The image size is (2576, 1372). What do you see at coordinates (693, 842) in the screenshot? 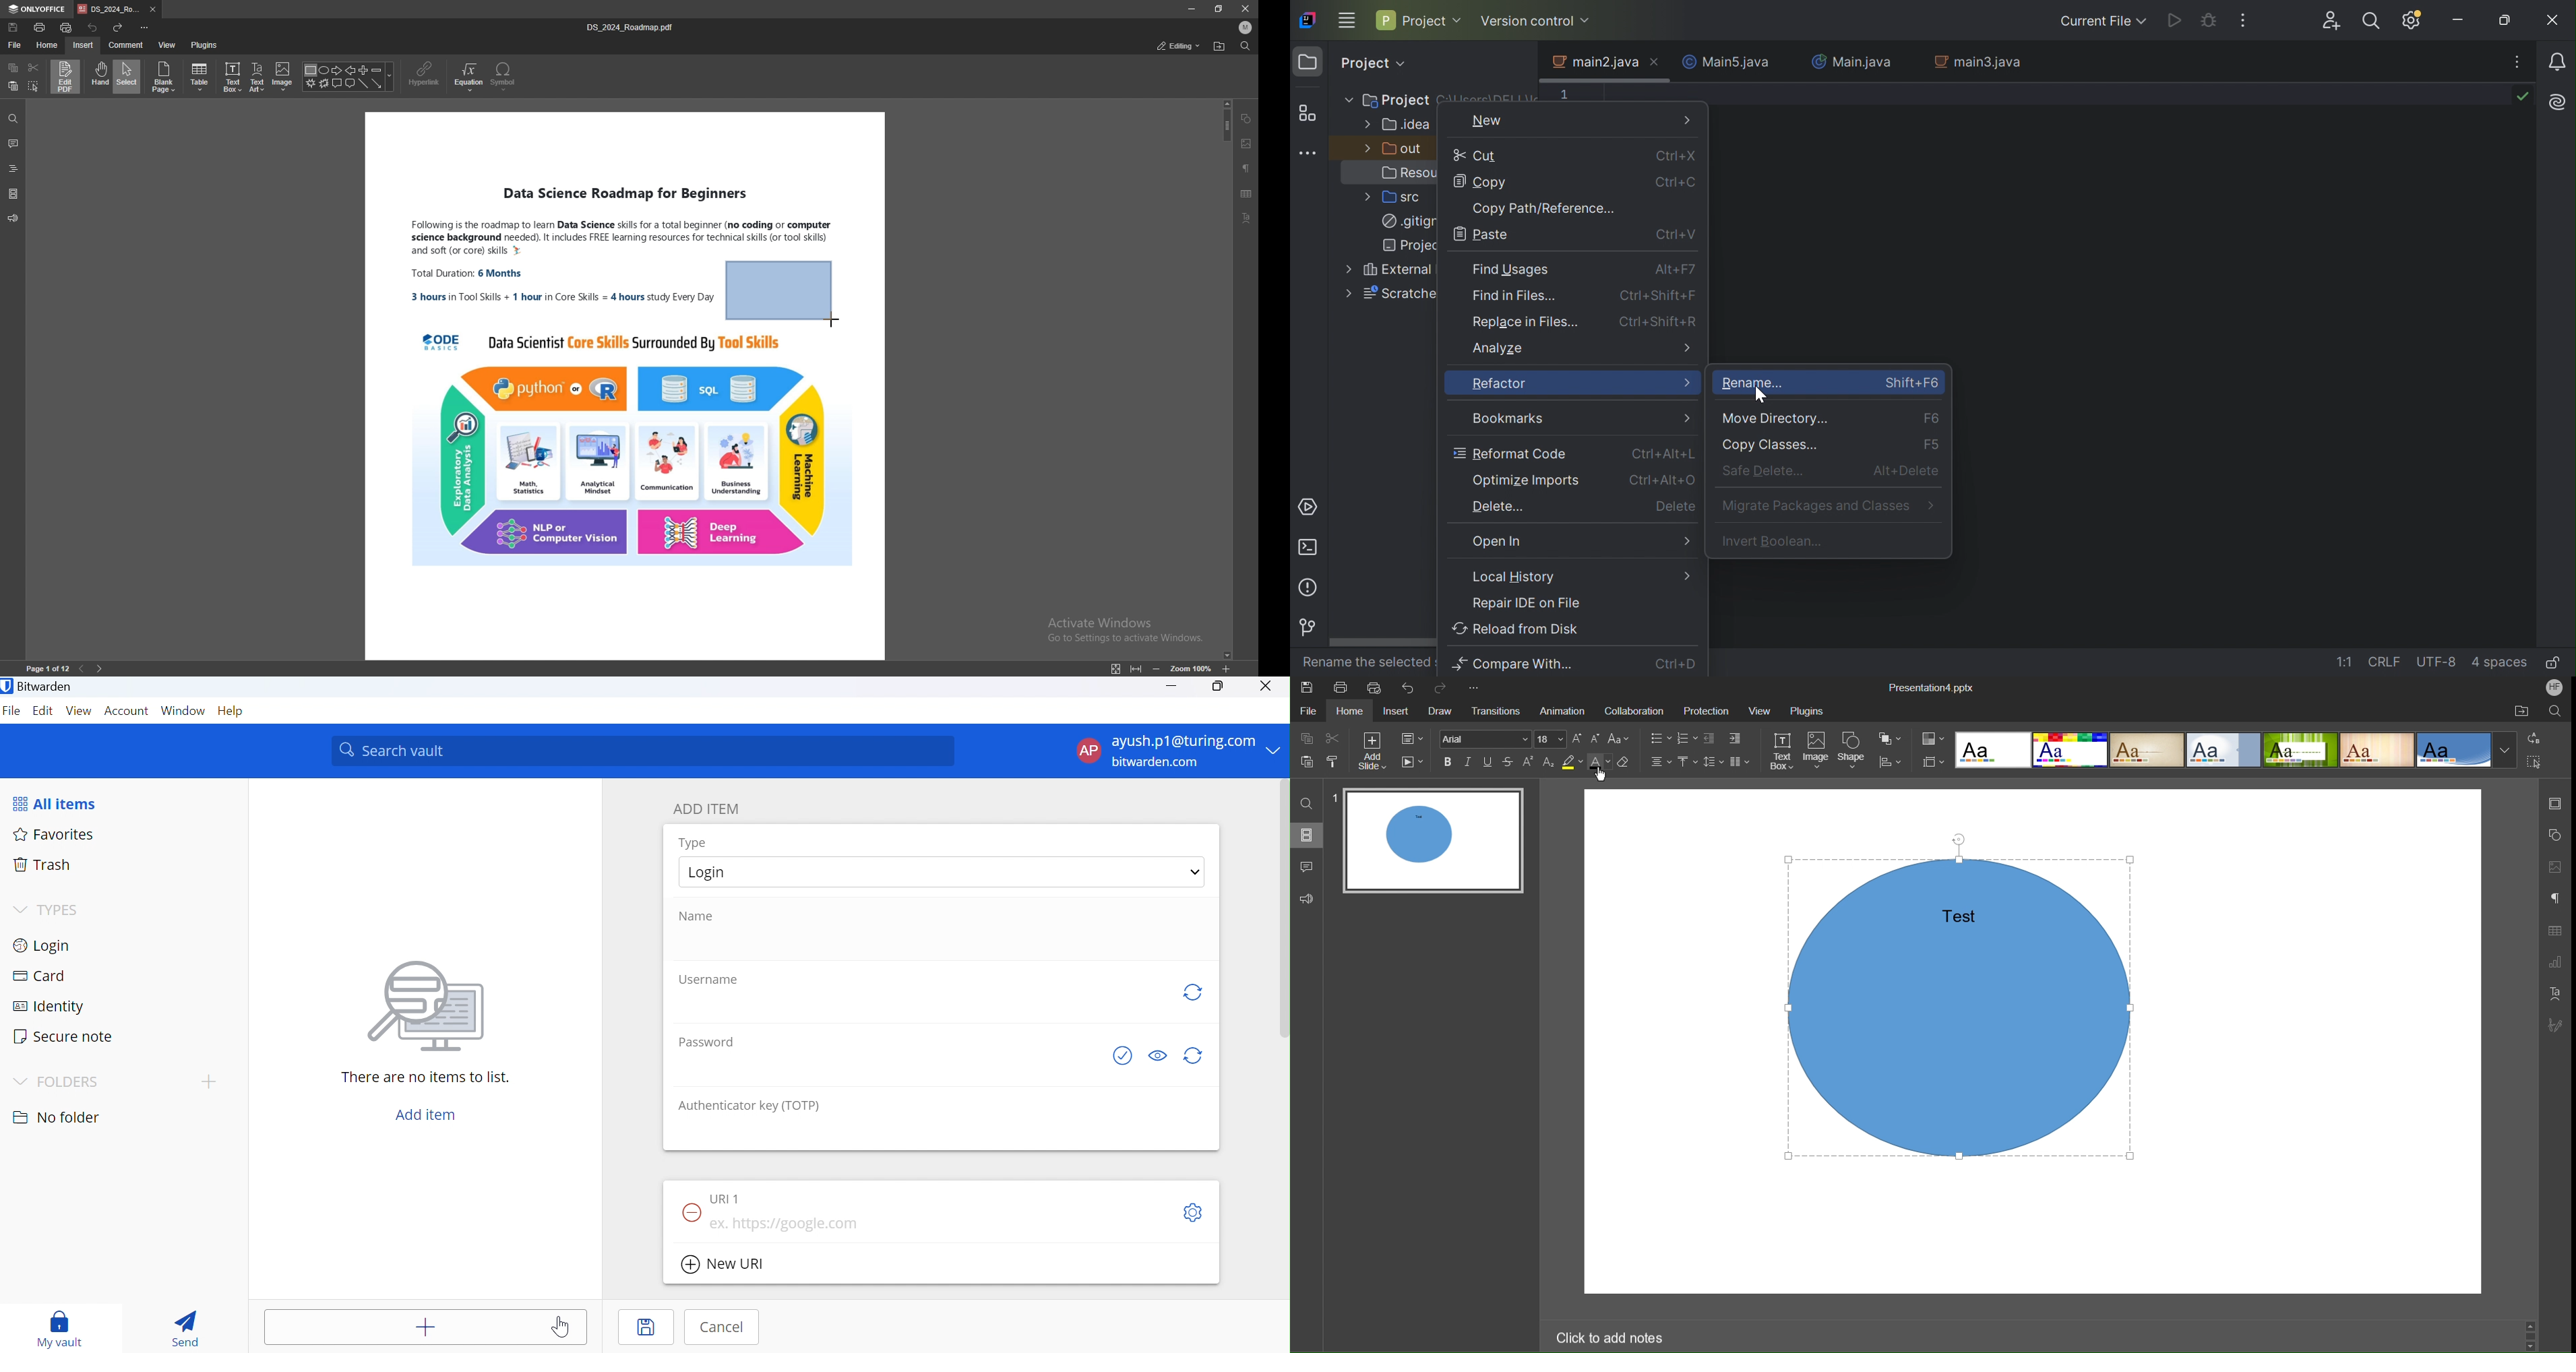
I see `Type` at bounding box center [693, 842].